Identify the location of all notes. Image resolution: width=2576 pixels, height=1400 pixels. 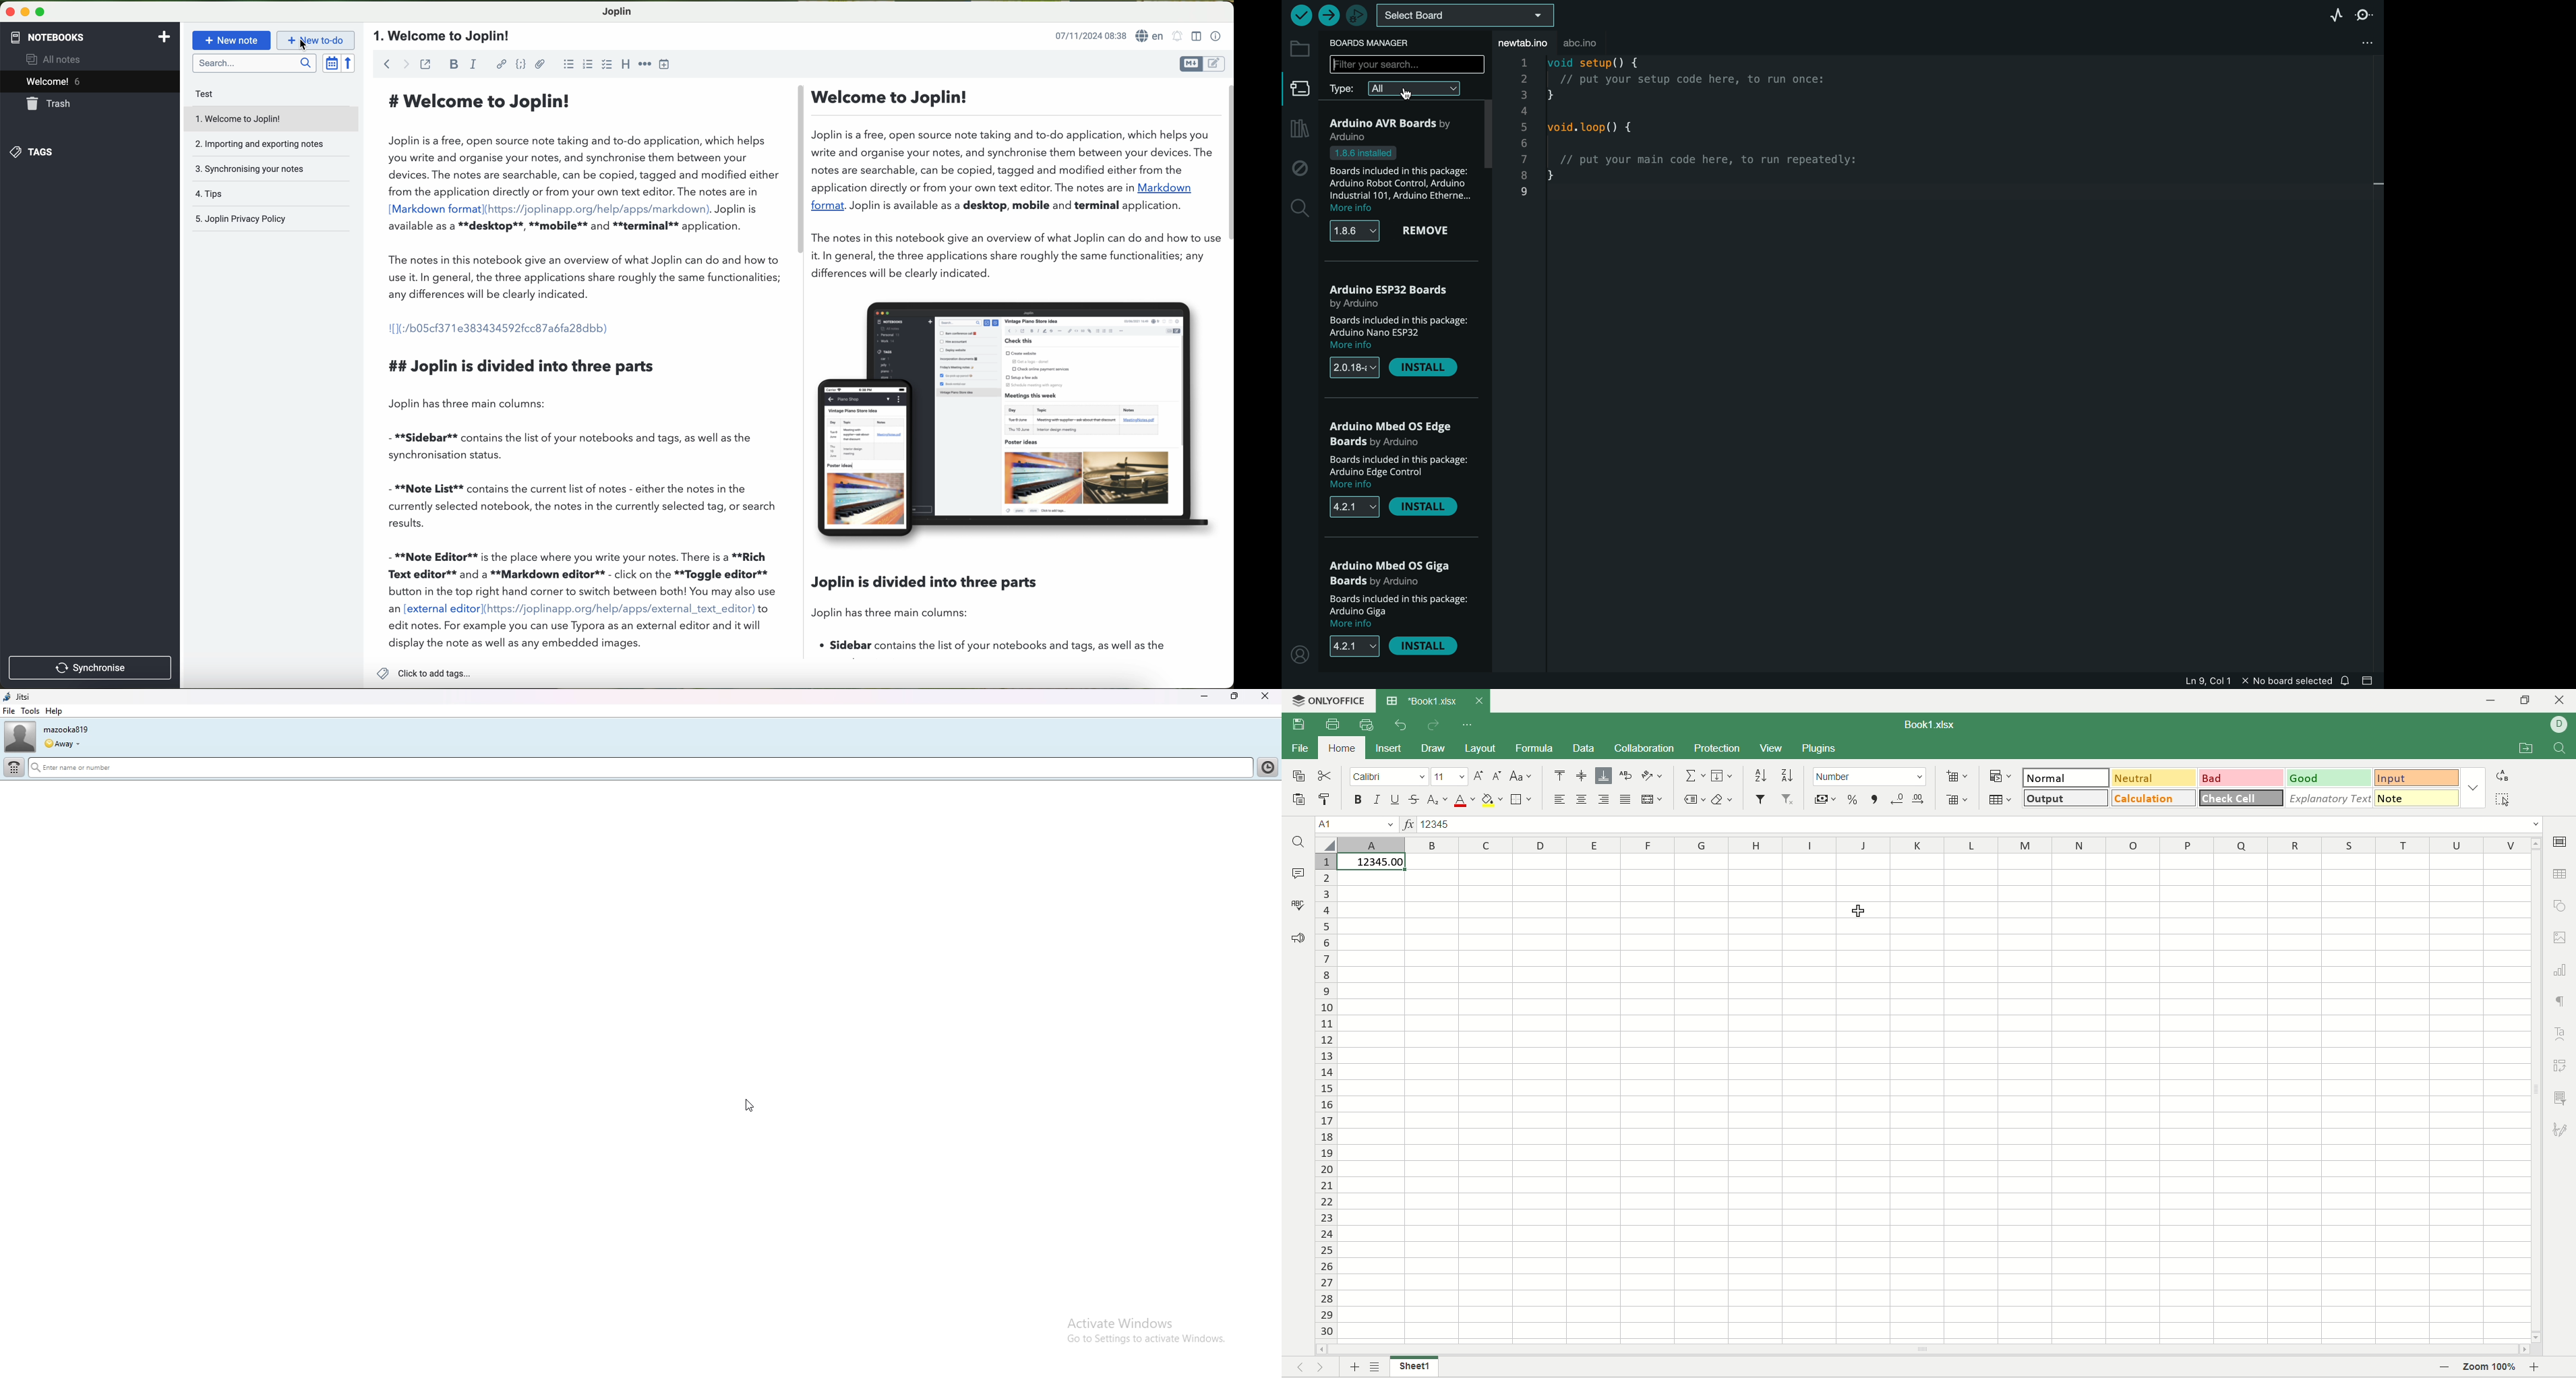
(63, 60).